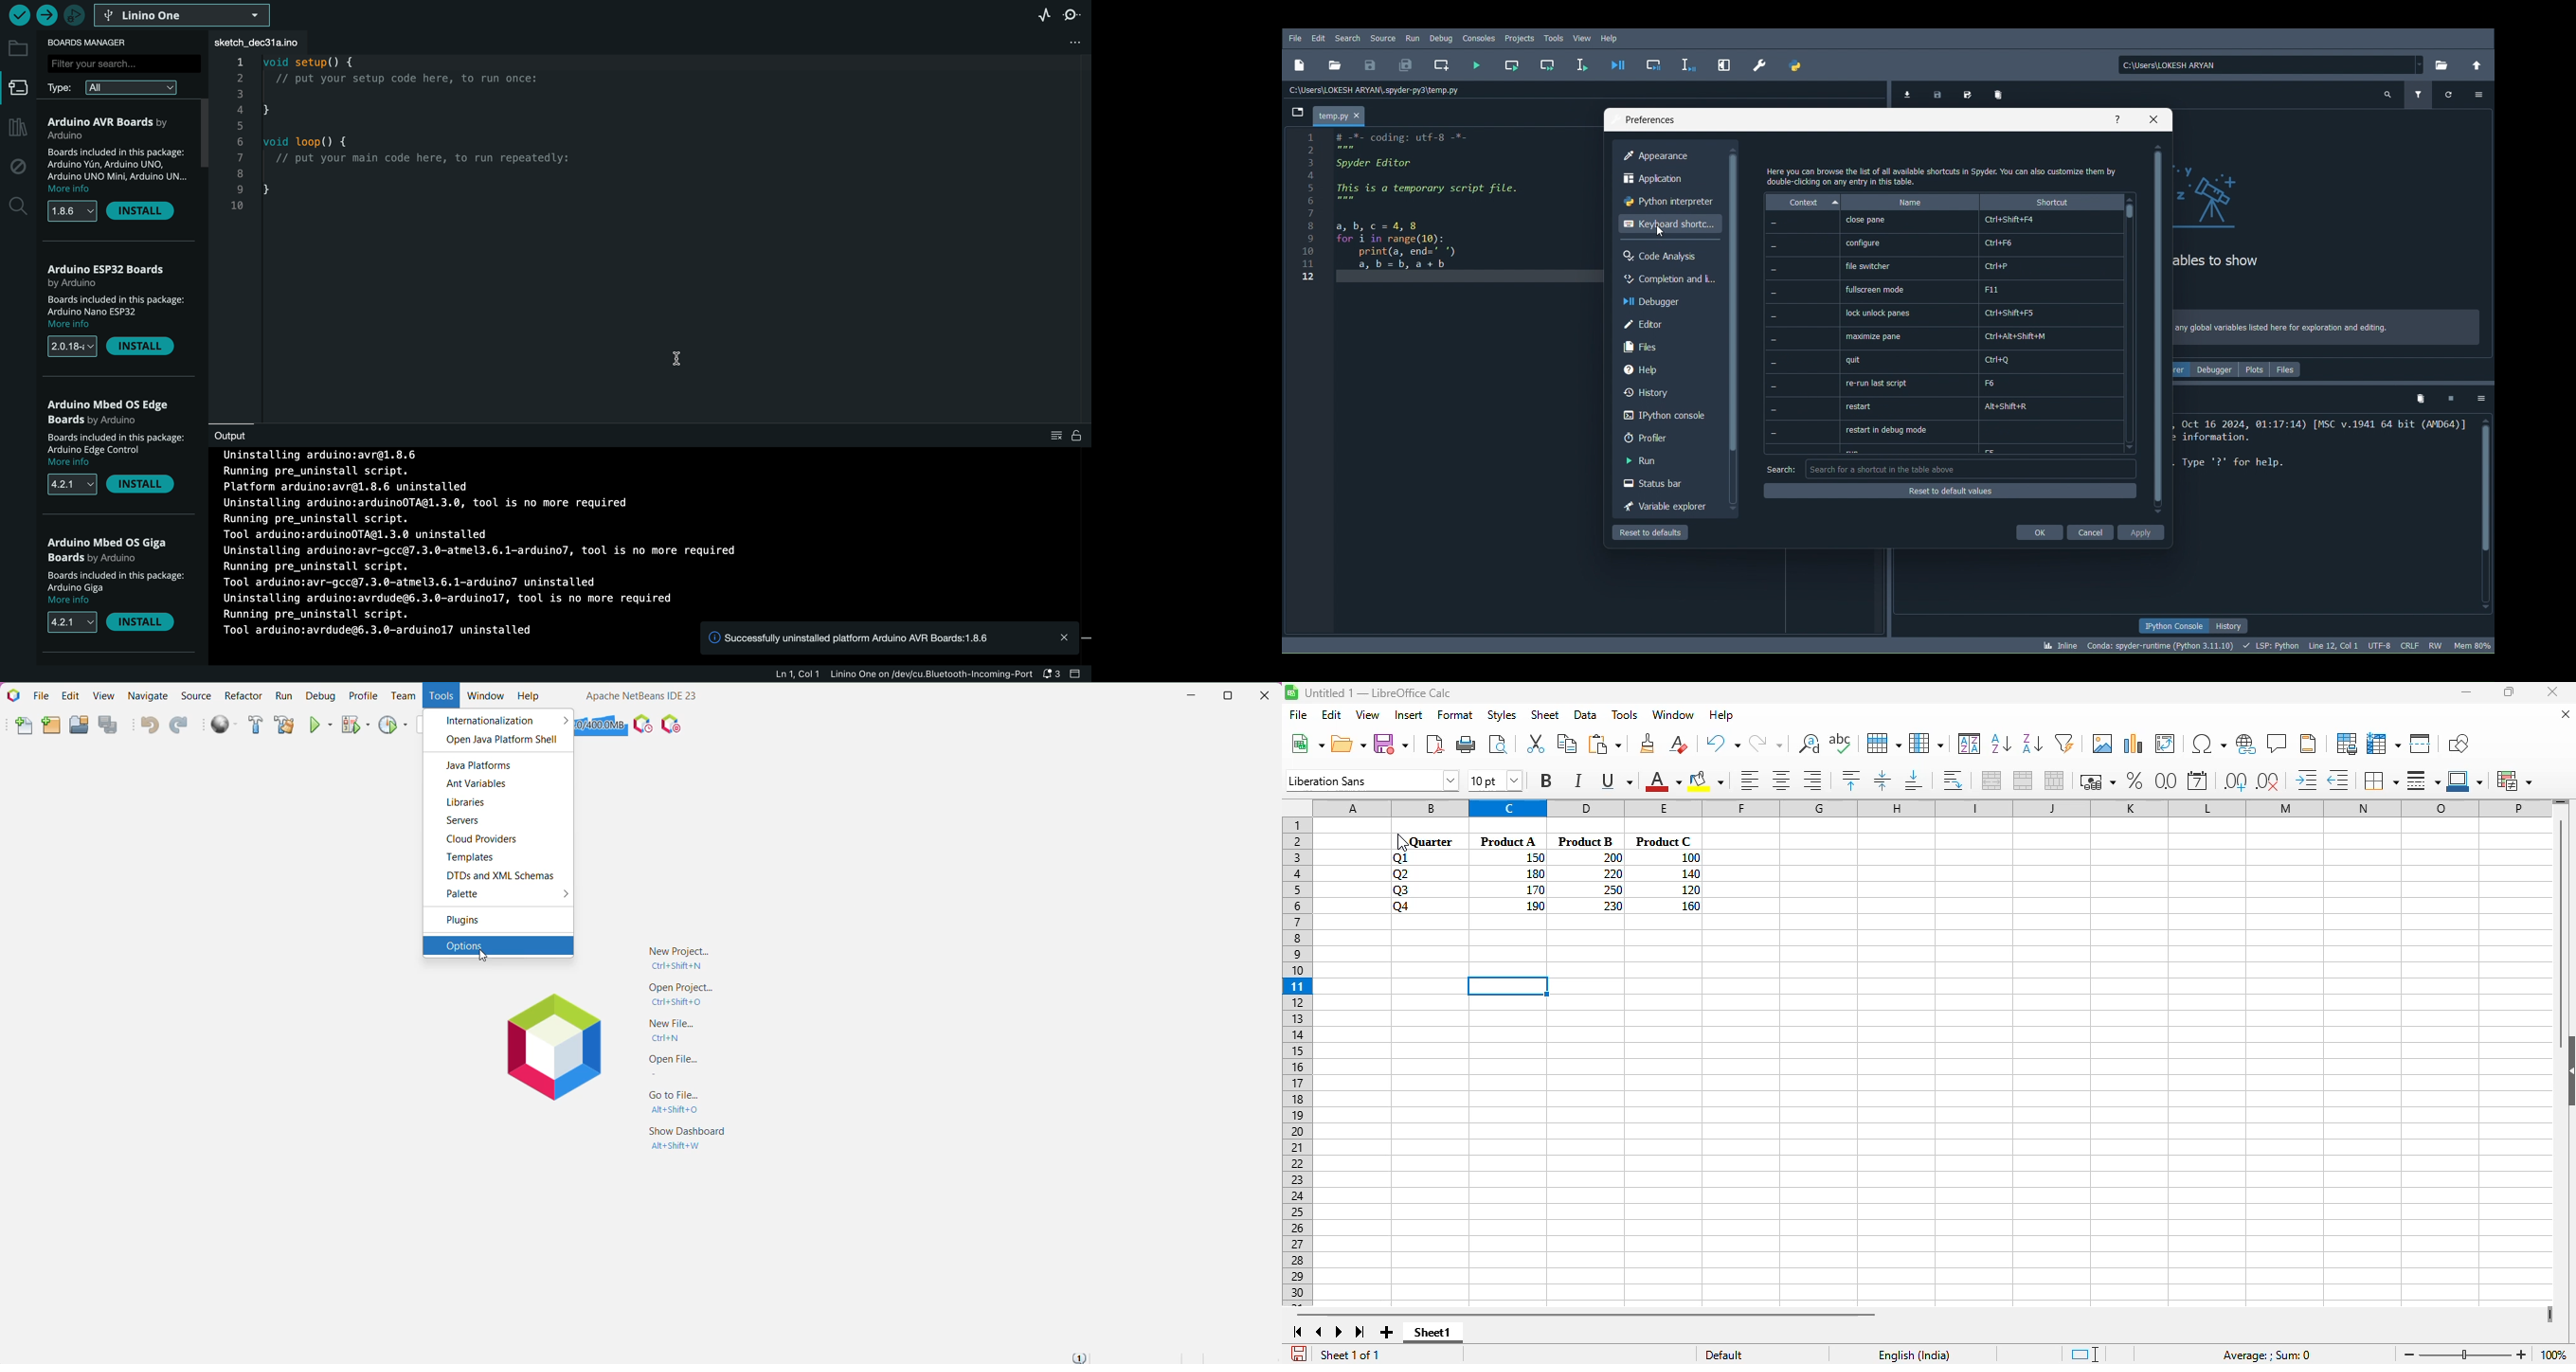 This screenshot has width=2576, height=1372. What do you see at coordinates (1297, 1062) in the screenshot?
I see `rows` at bounding box center [1297, 1062].